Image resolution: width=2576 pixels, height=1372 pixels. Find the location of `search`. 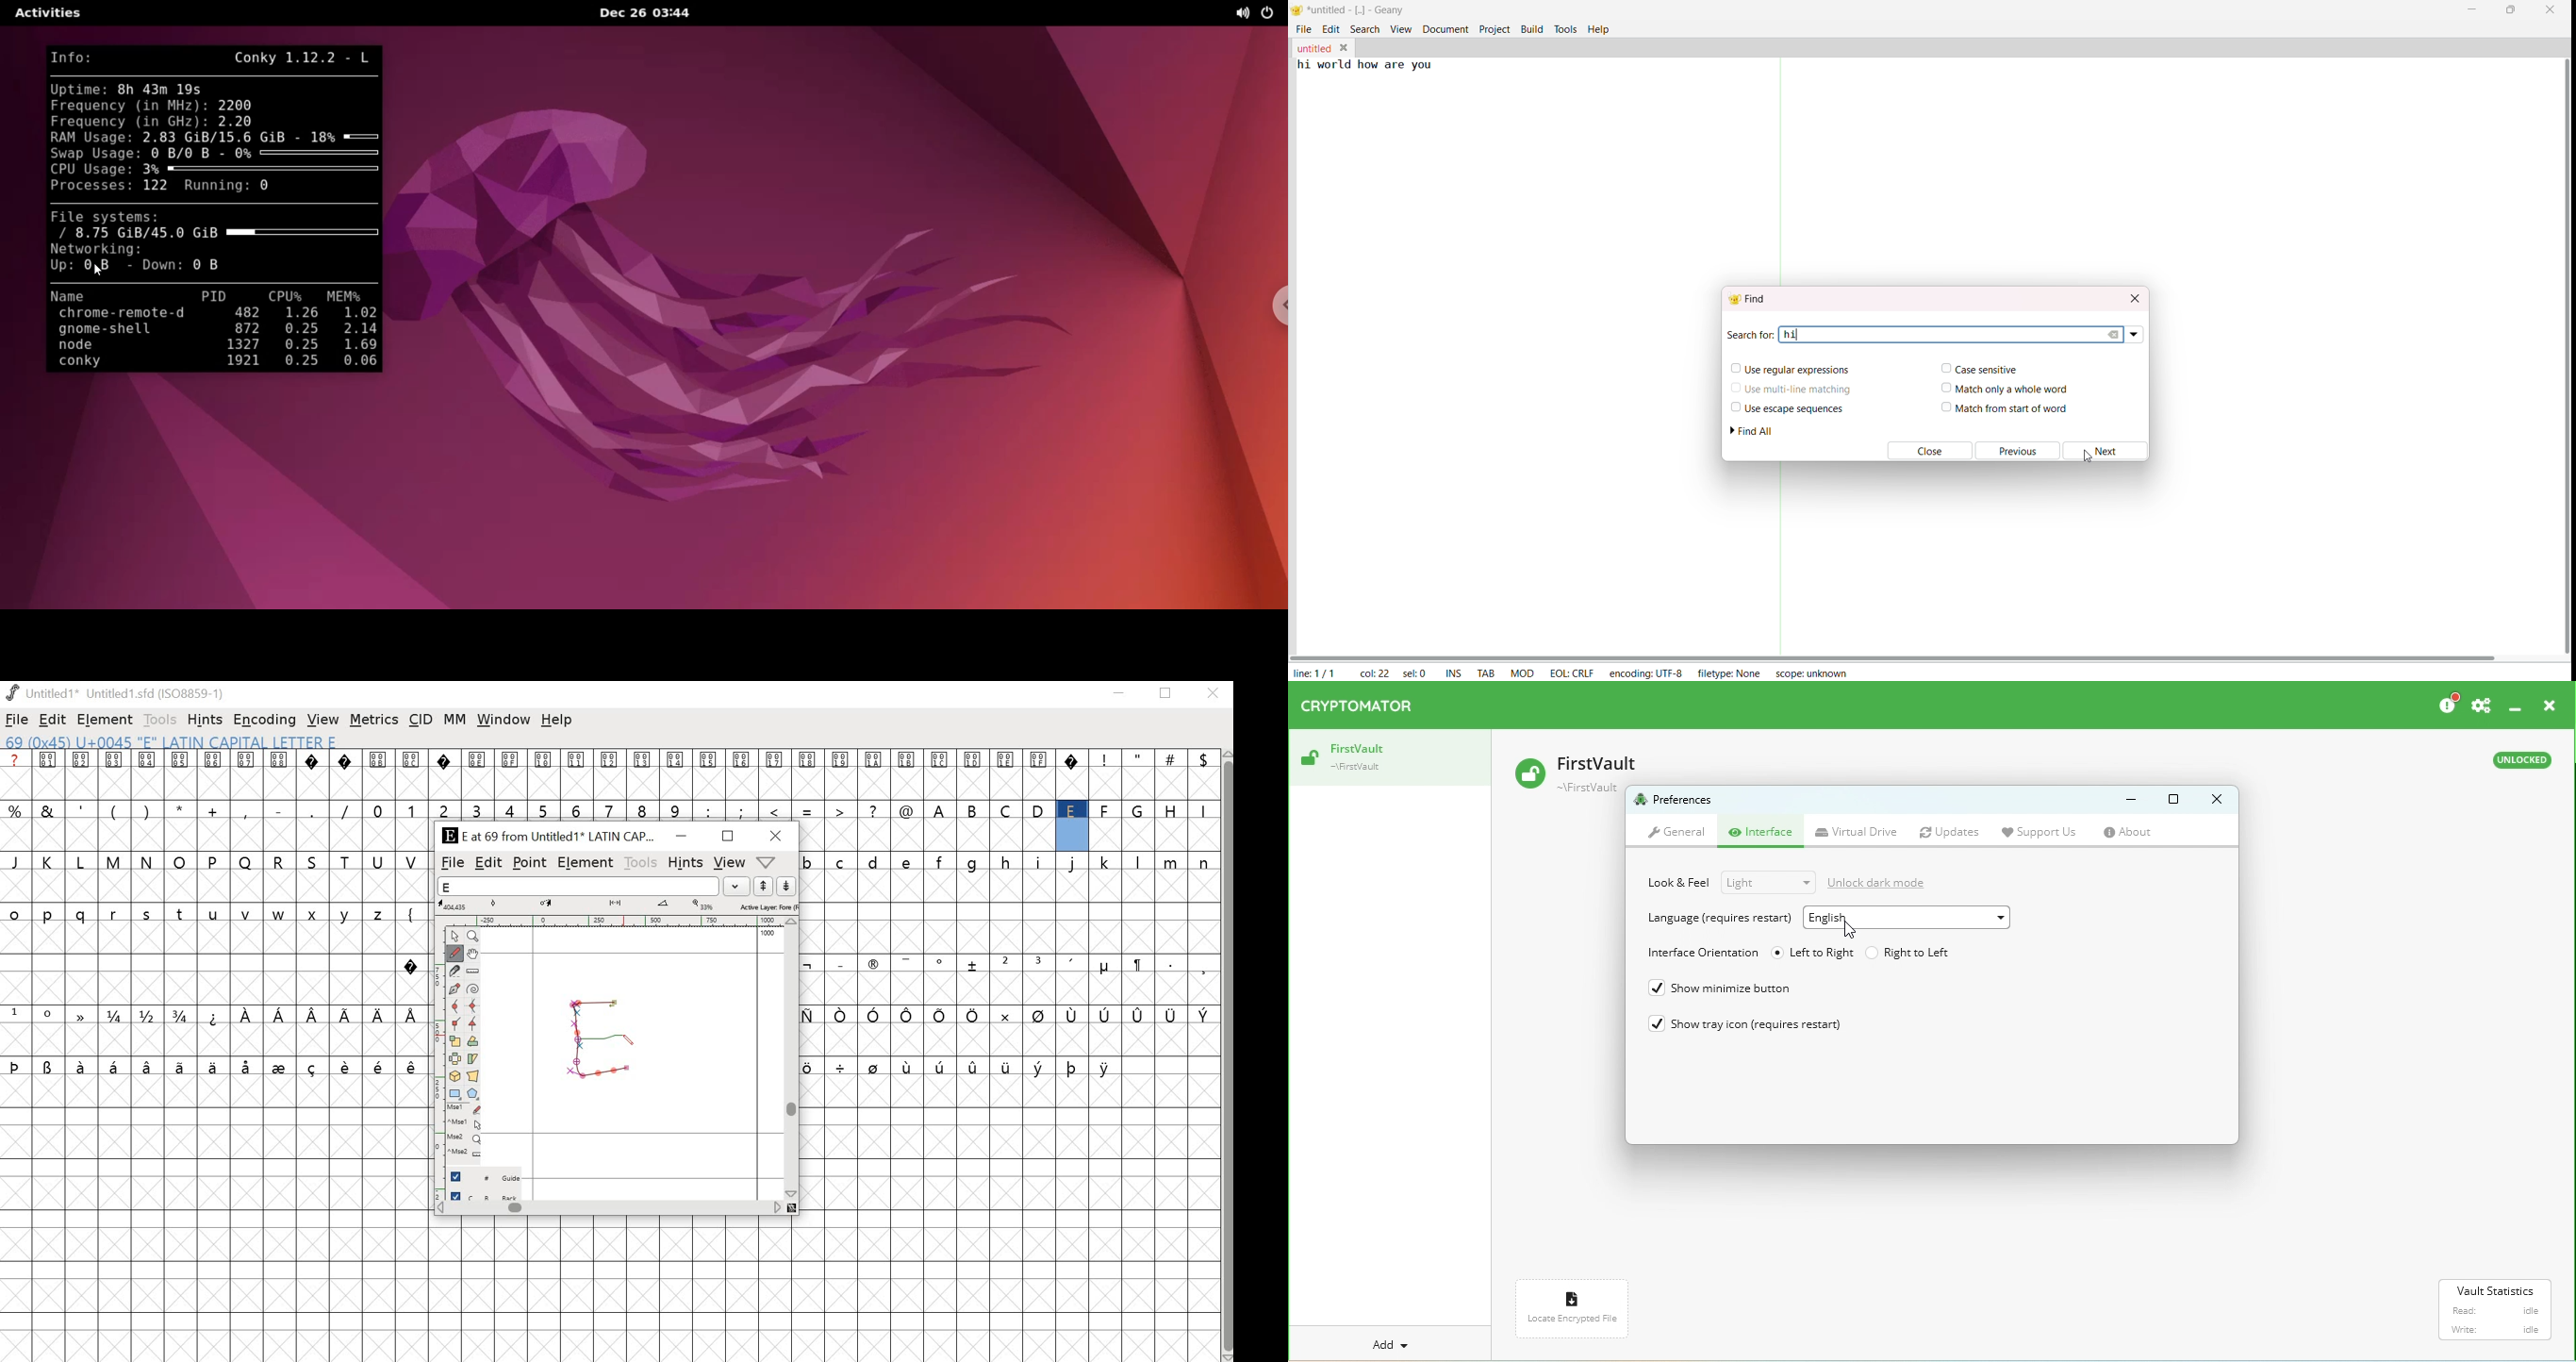

search is located at coordinates (1364, 28).